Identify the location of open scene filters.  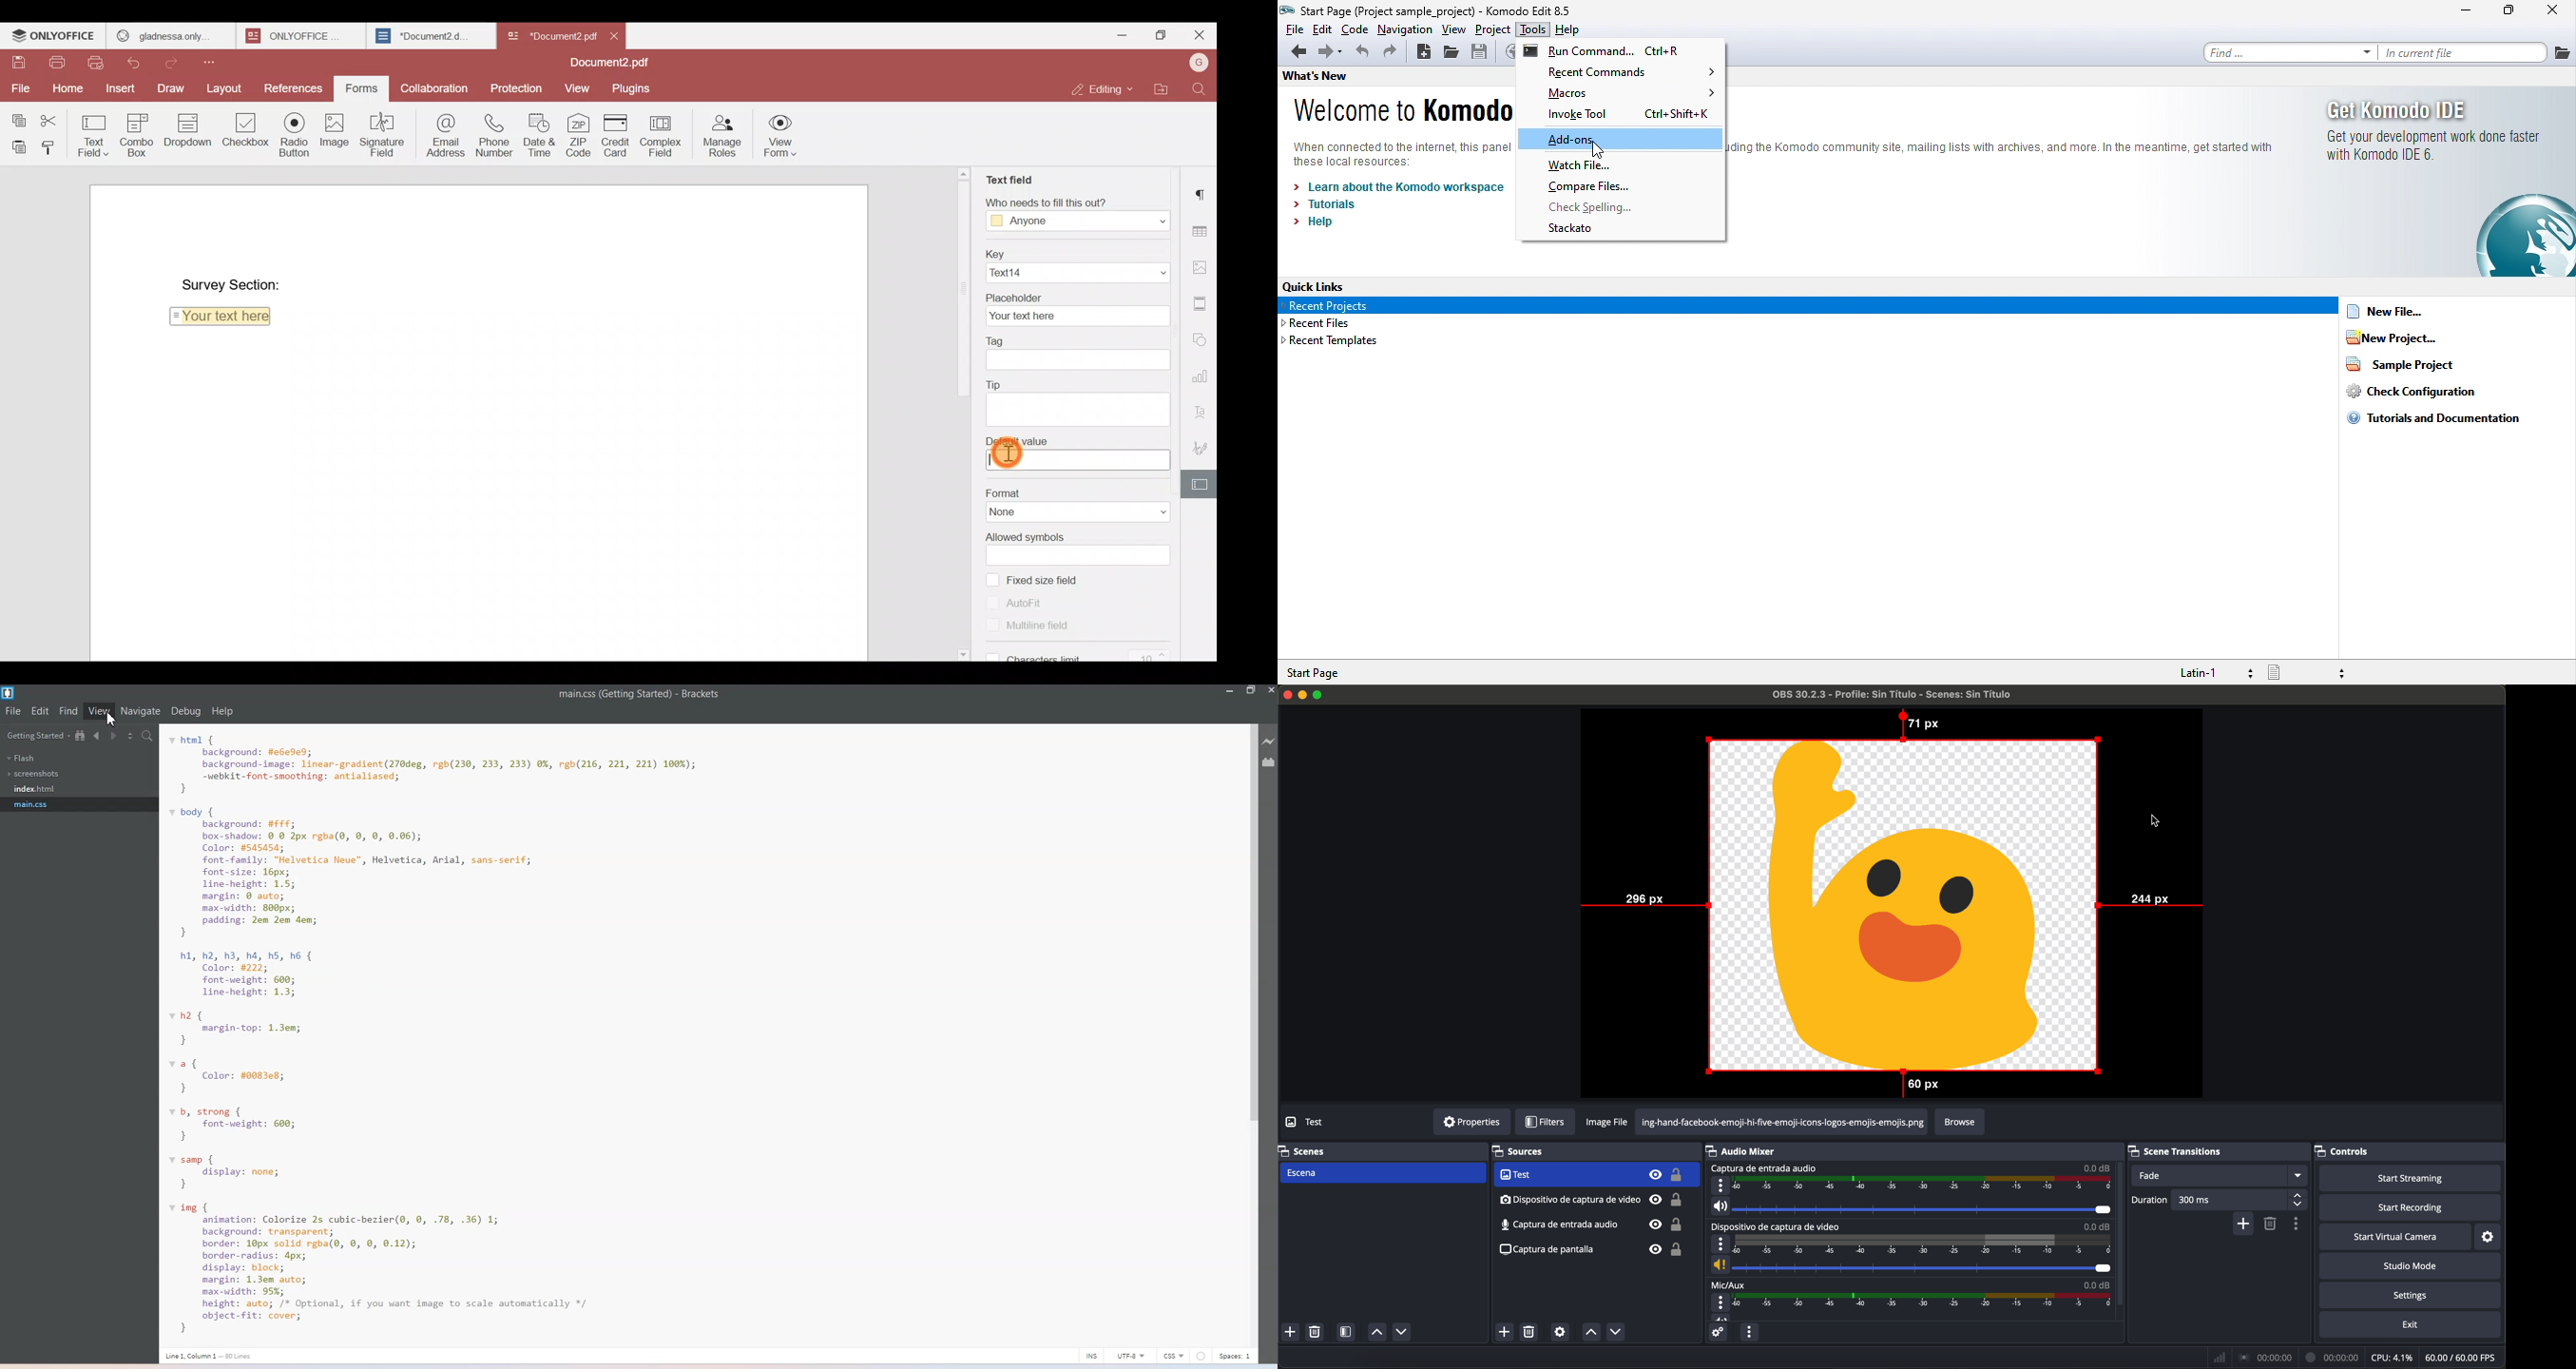
(1347, 1333).